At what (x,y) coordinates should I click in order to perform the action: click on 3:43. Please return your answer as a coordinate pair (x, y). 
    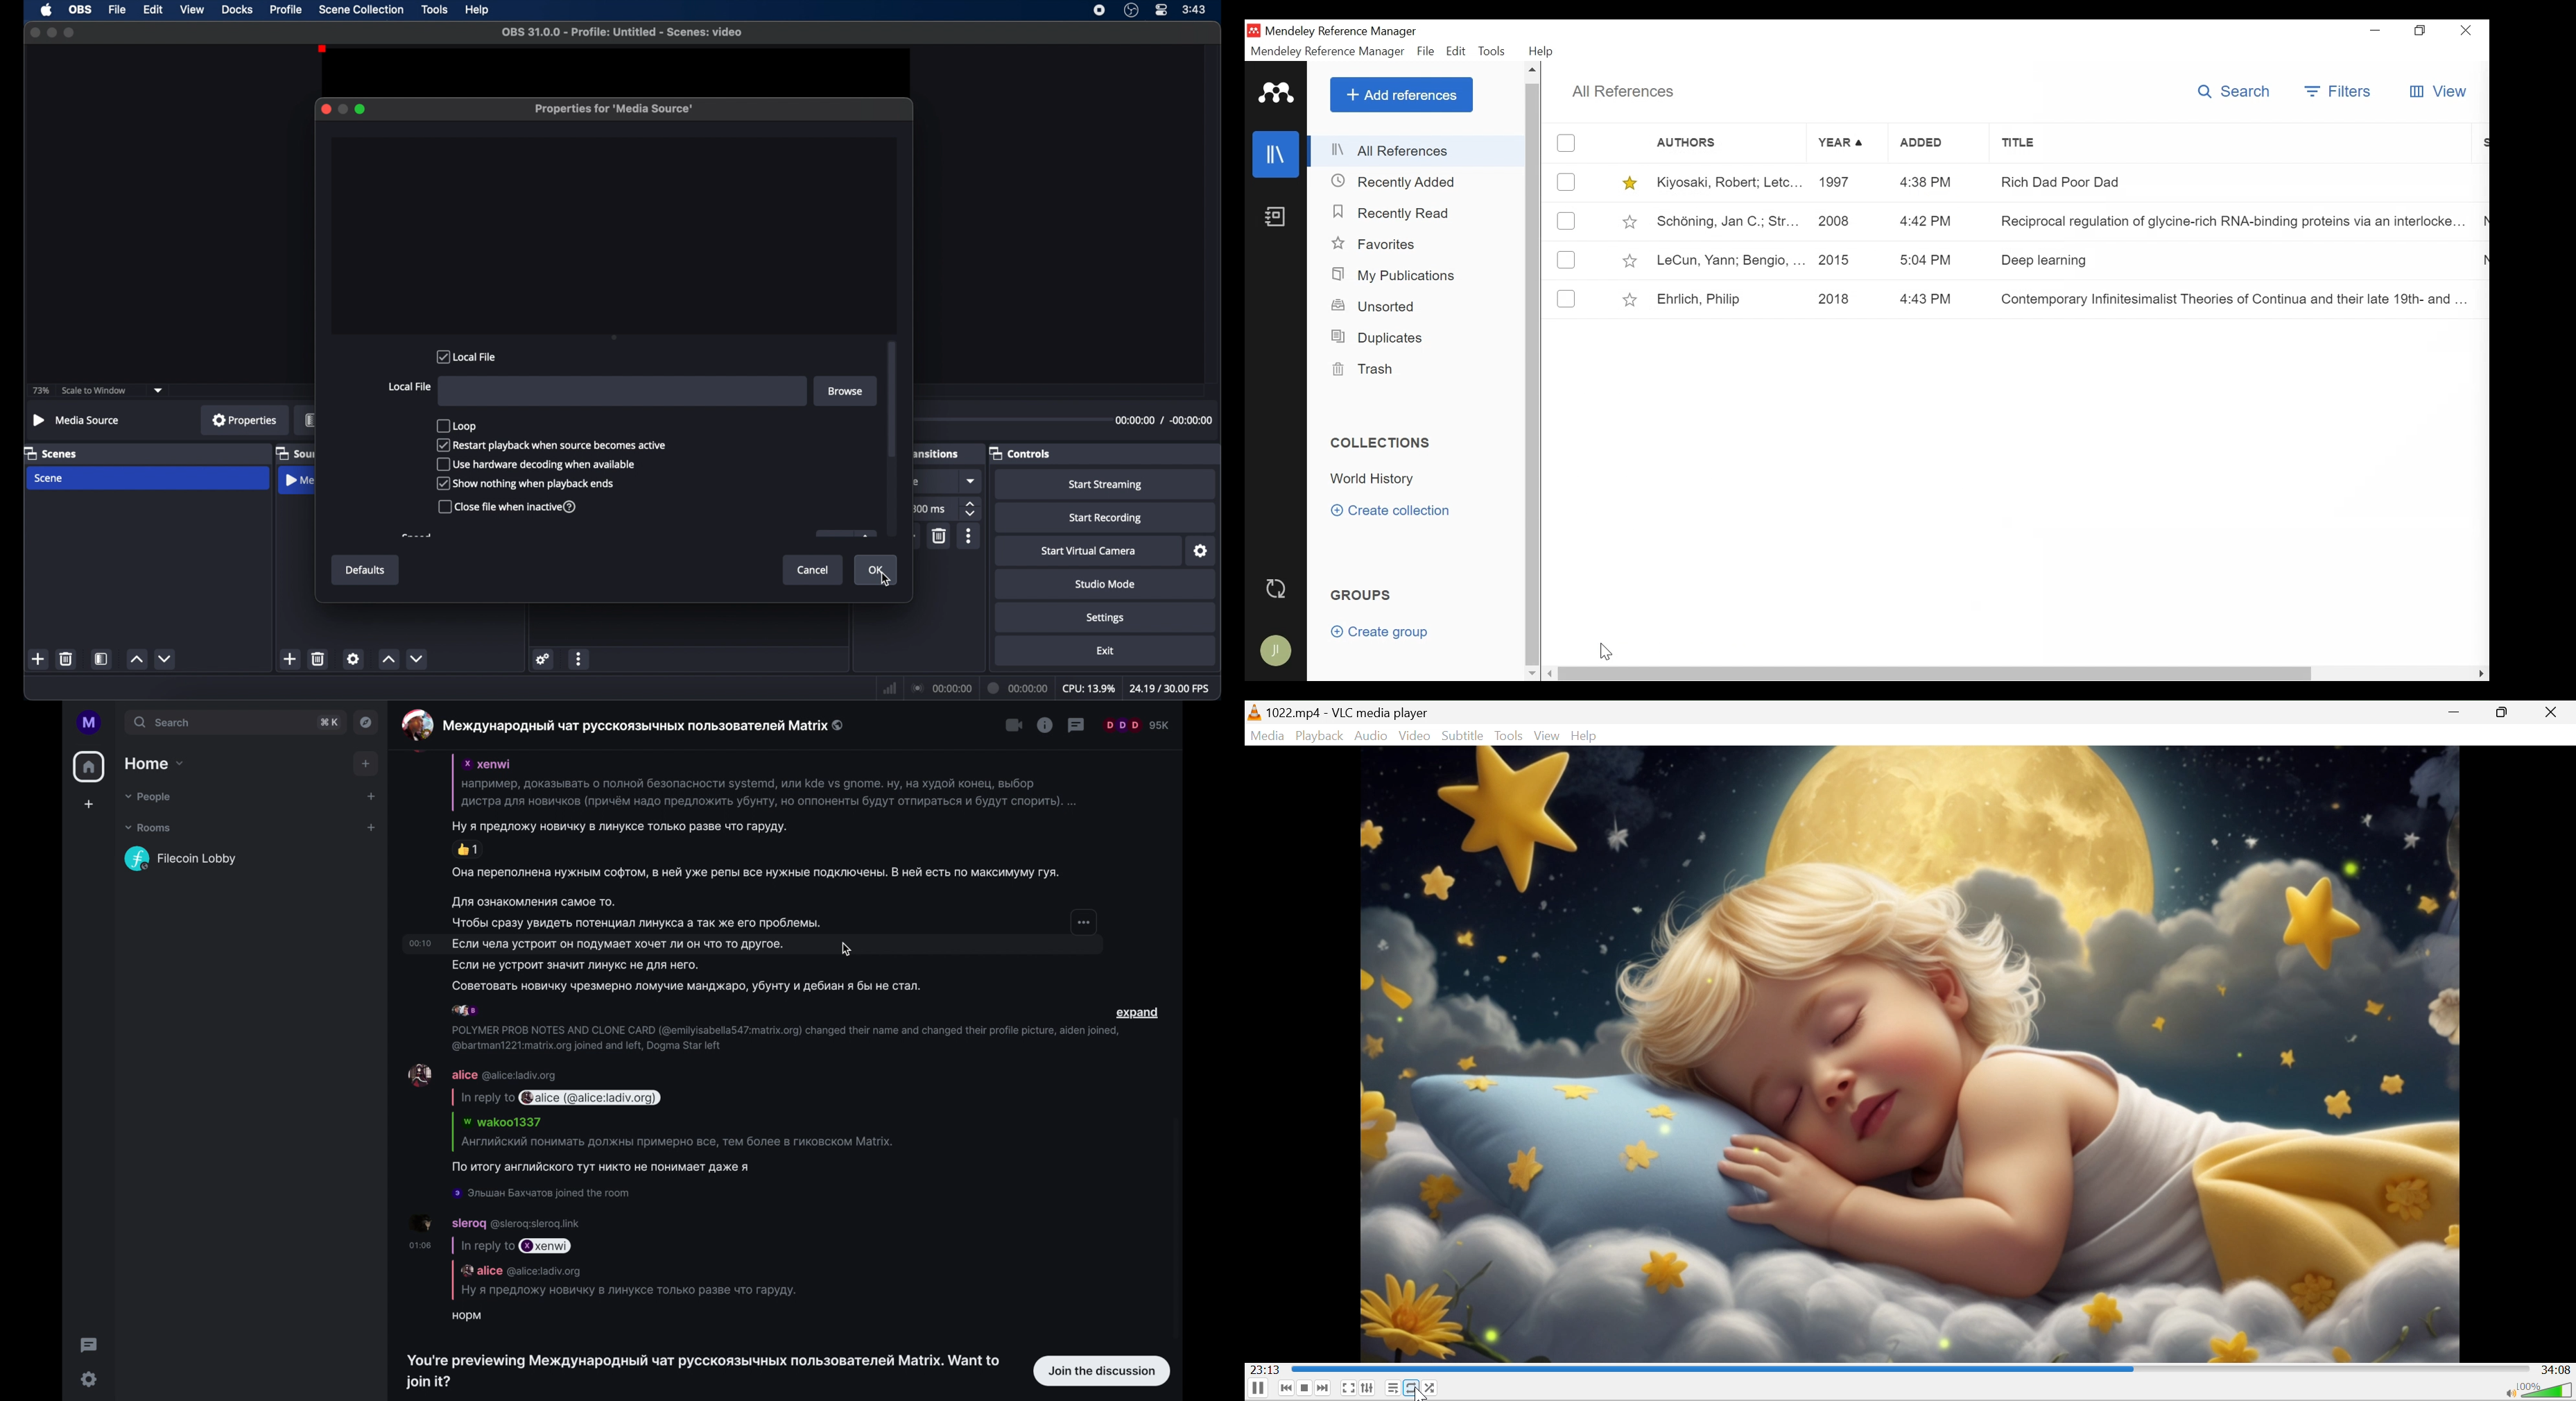
    Looking at the image, I should click on (1195, 10).